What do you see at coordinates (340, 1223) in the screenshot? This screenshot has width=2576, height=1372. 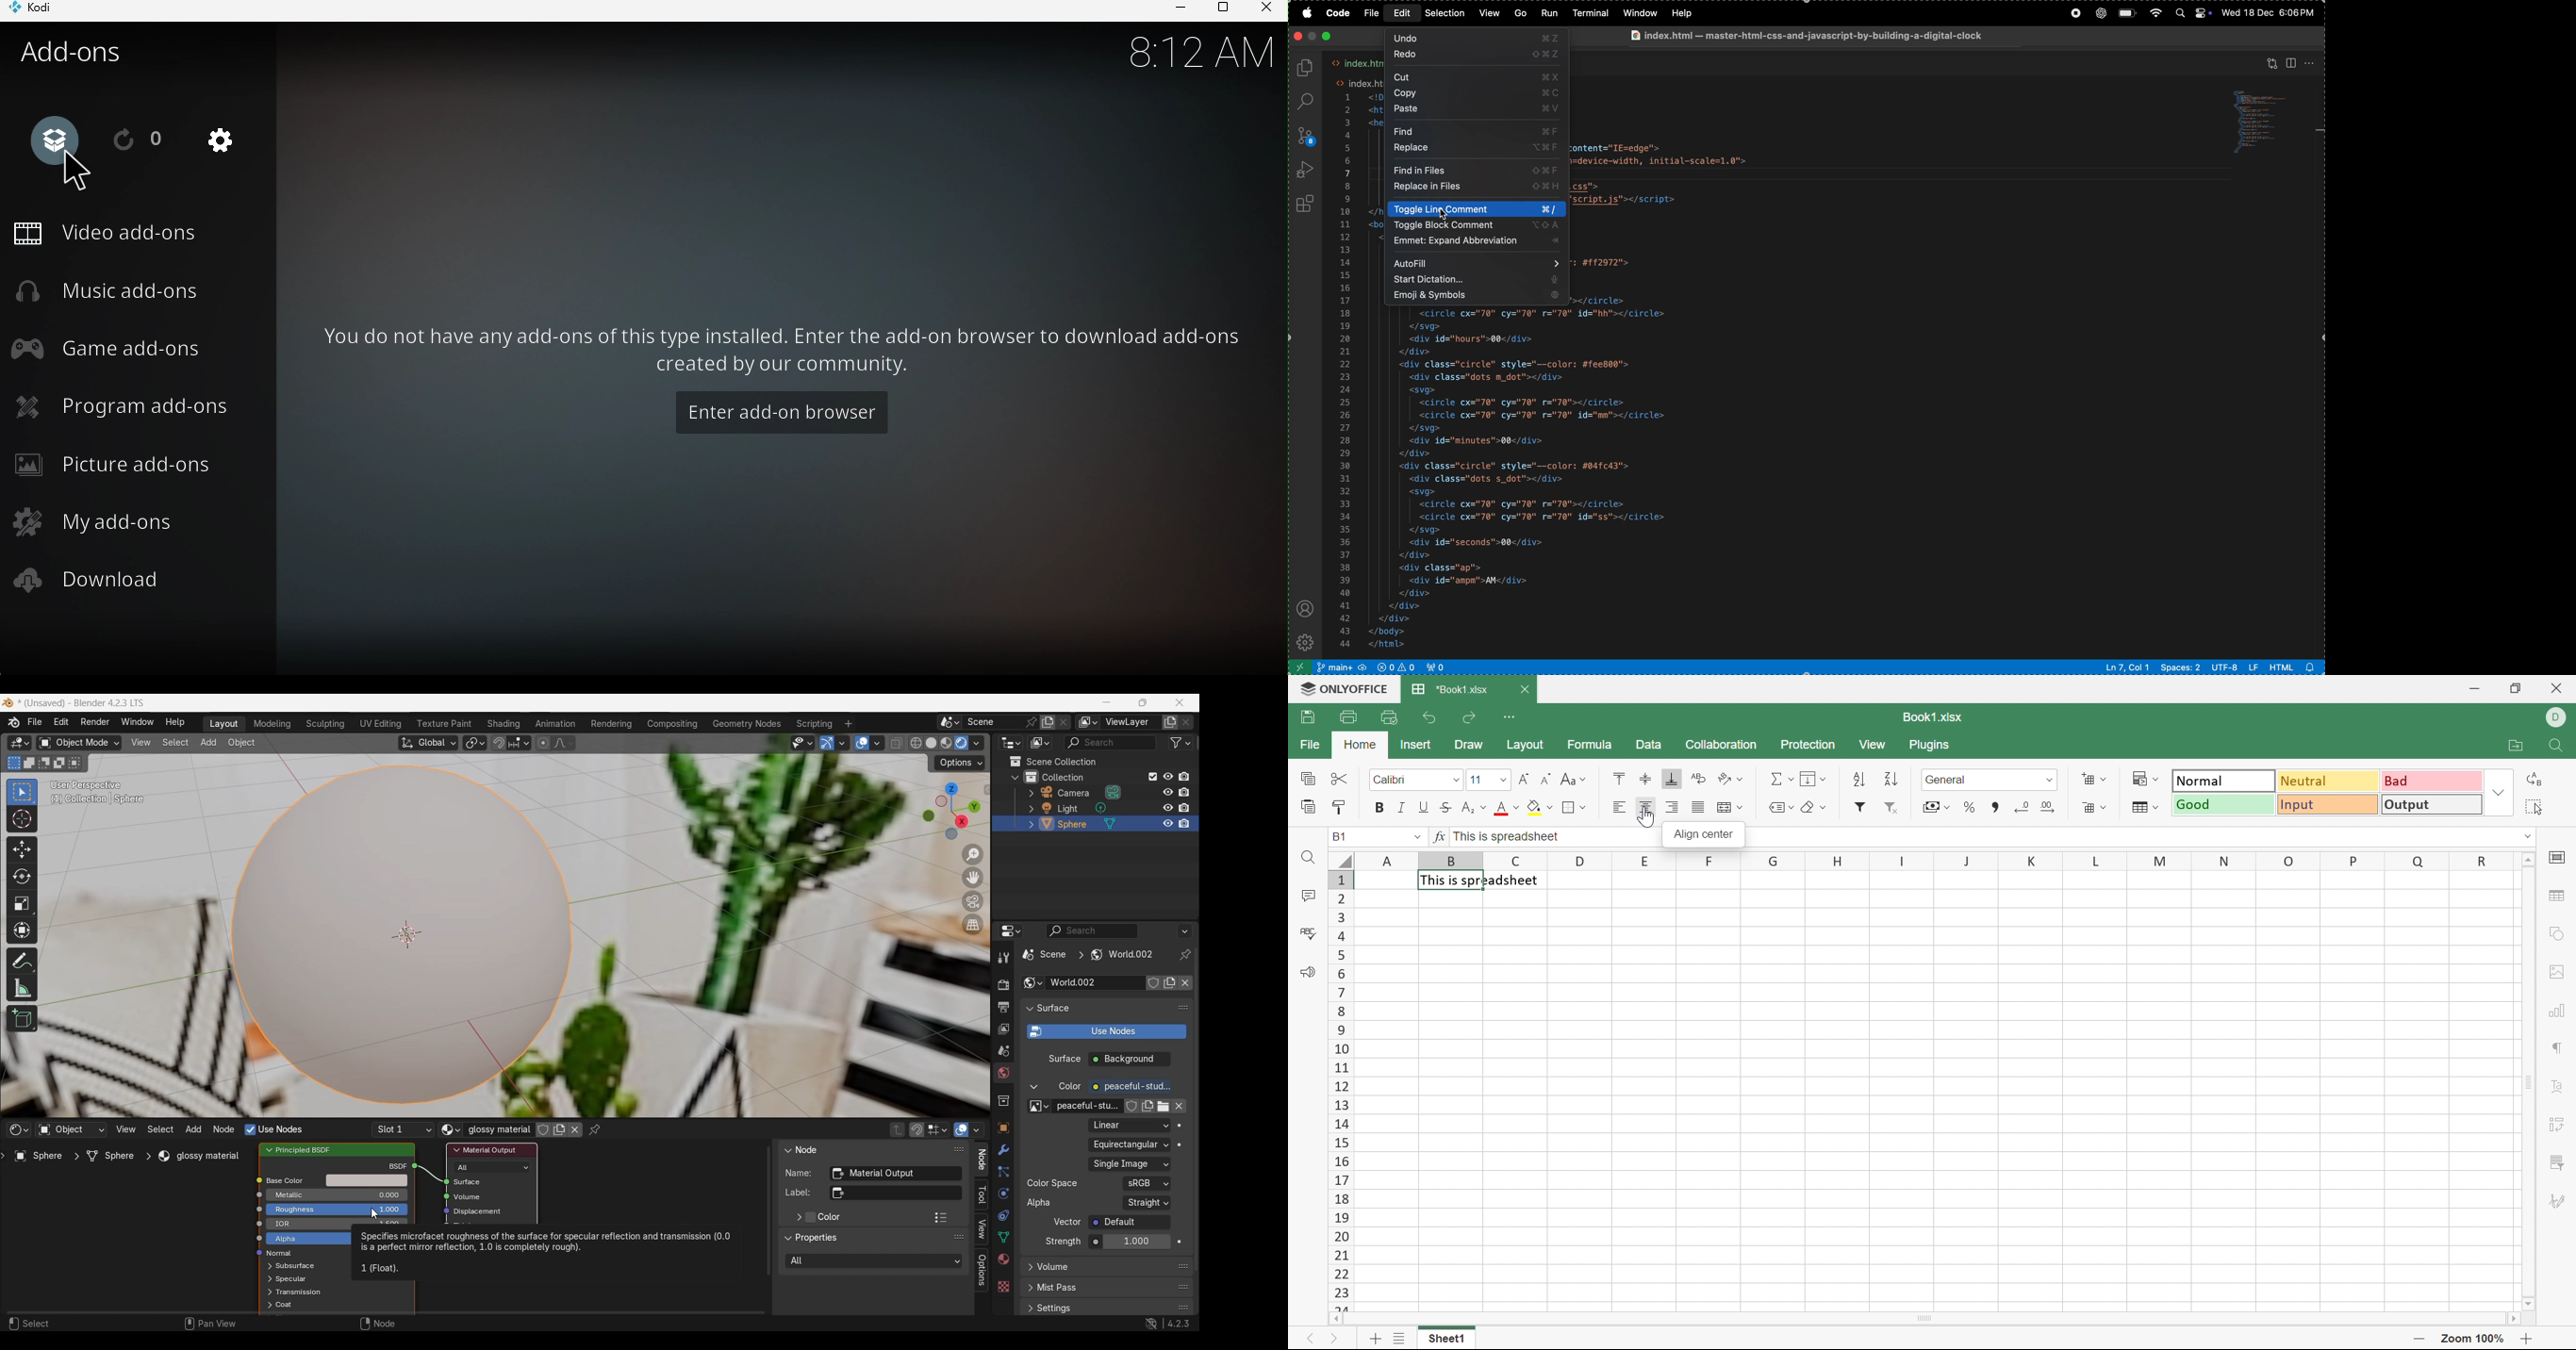 I see `IOR in base` at bounding box center [340, 1223].